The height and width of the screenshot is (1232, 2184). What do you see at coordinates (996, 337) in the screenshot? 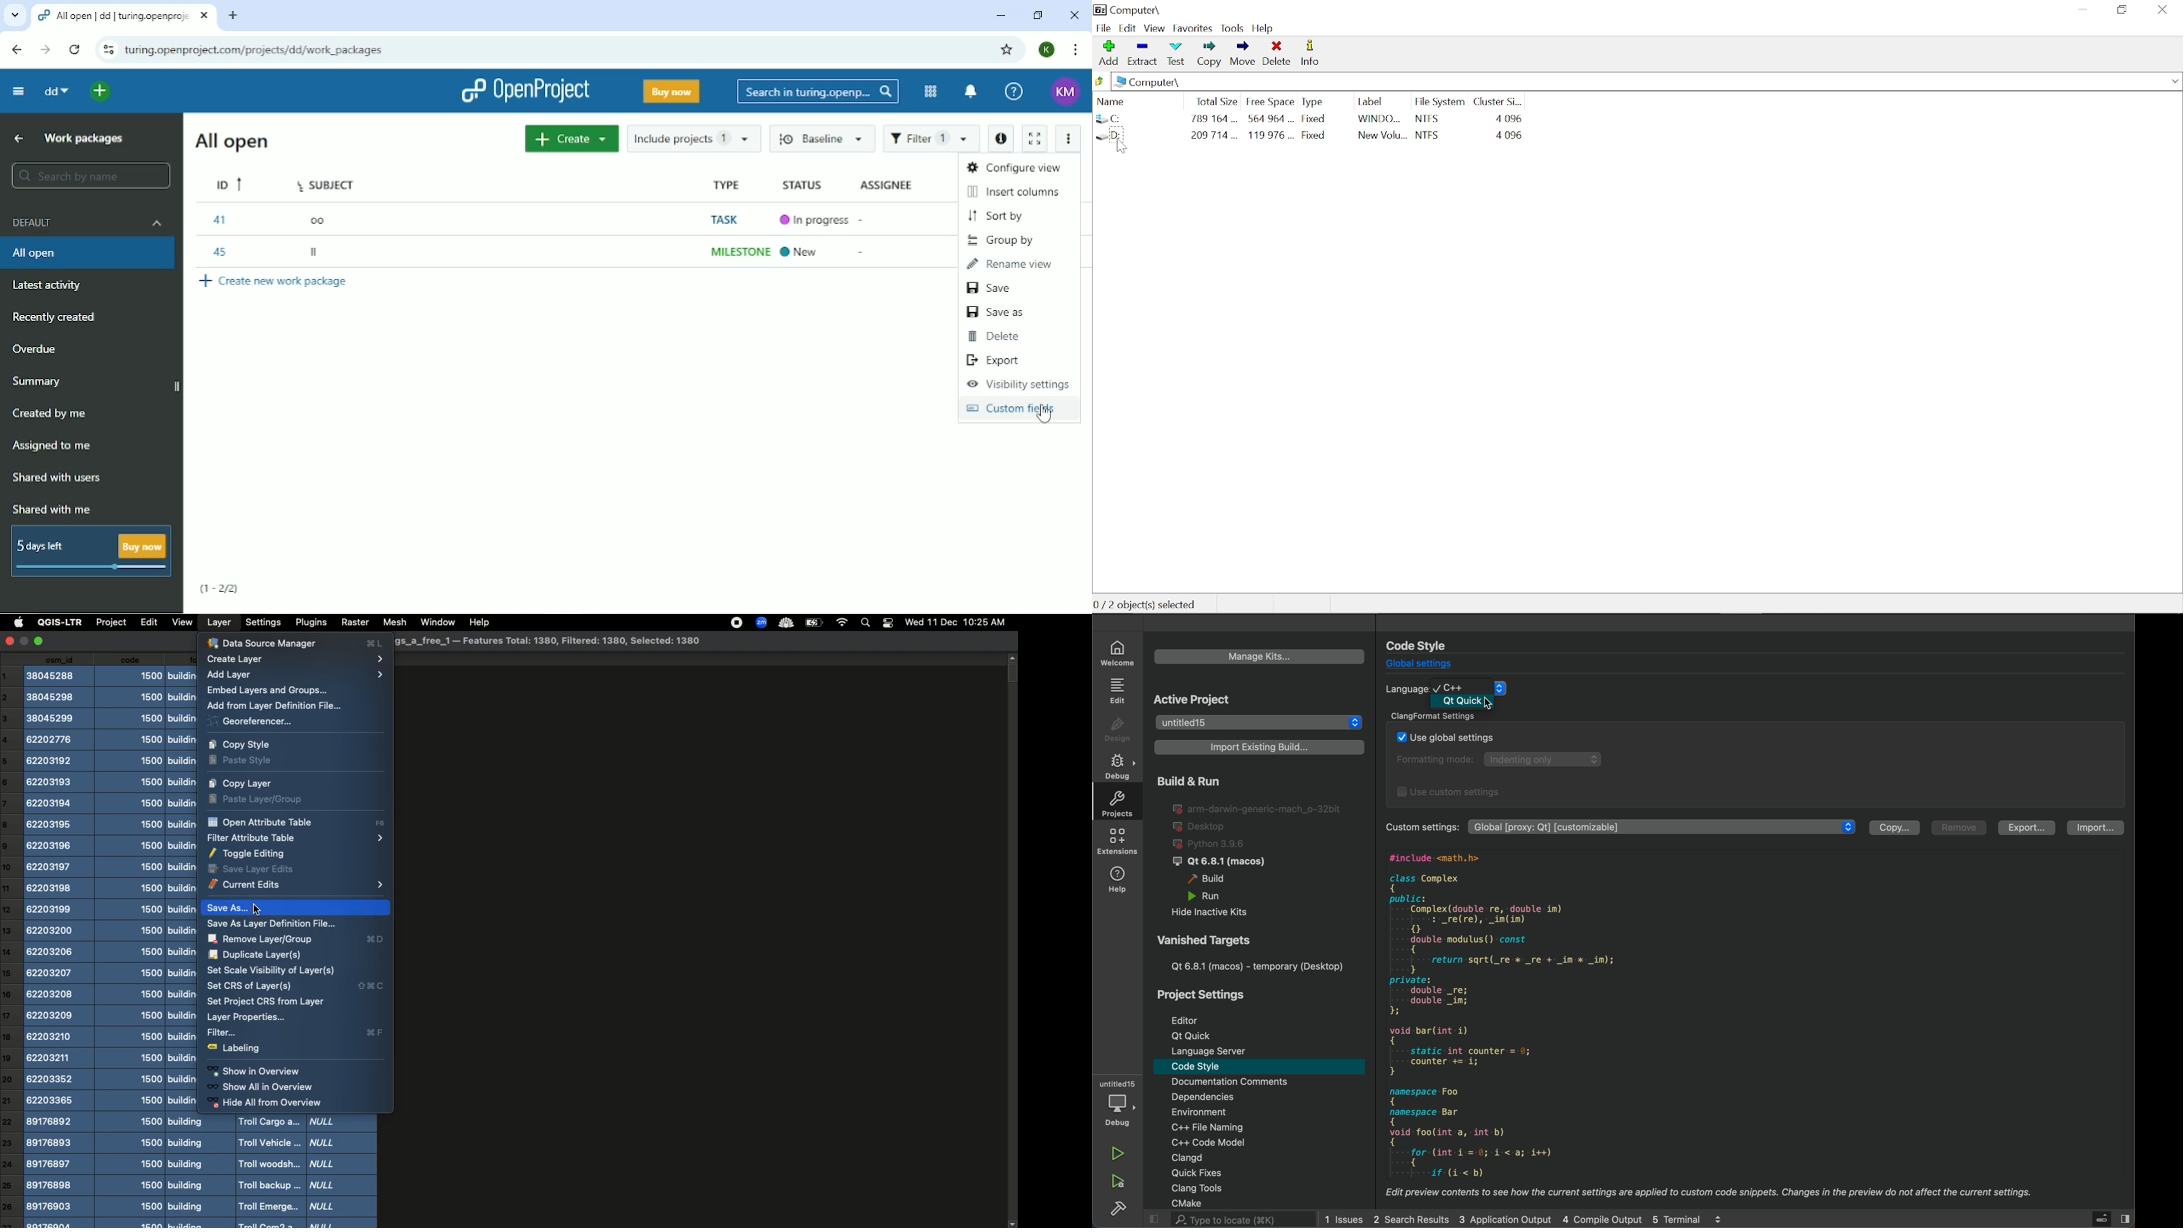
I see `Delete` at bounding box center [996, 337].